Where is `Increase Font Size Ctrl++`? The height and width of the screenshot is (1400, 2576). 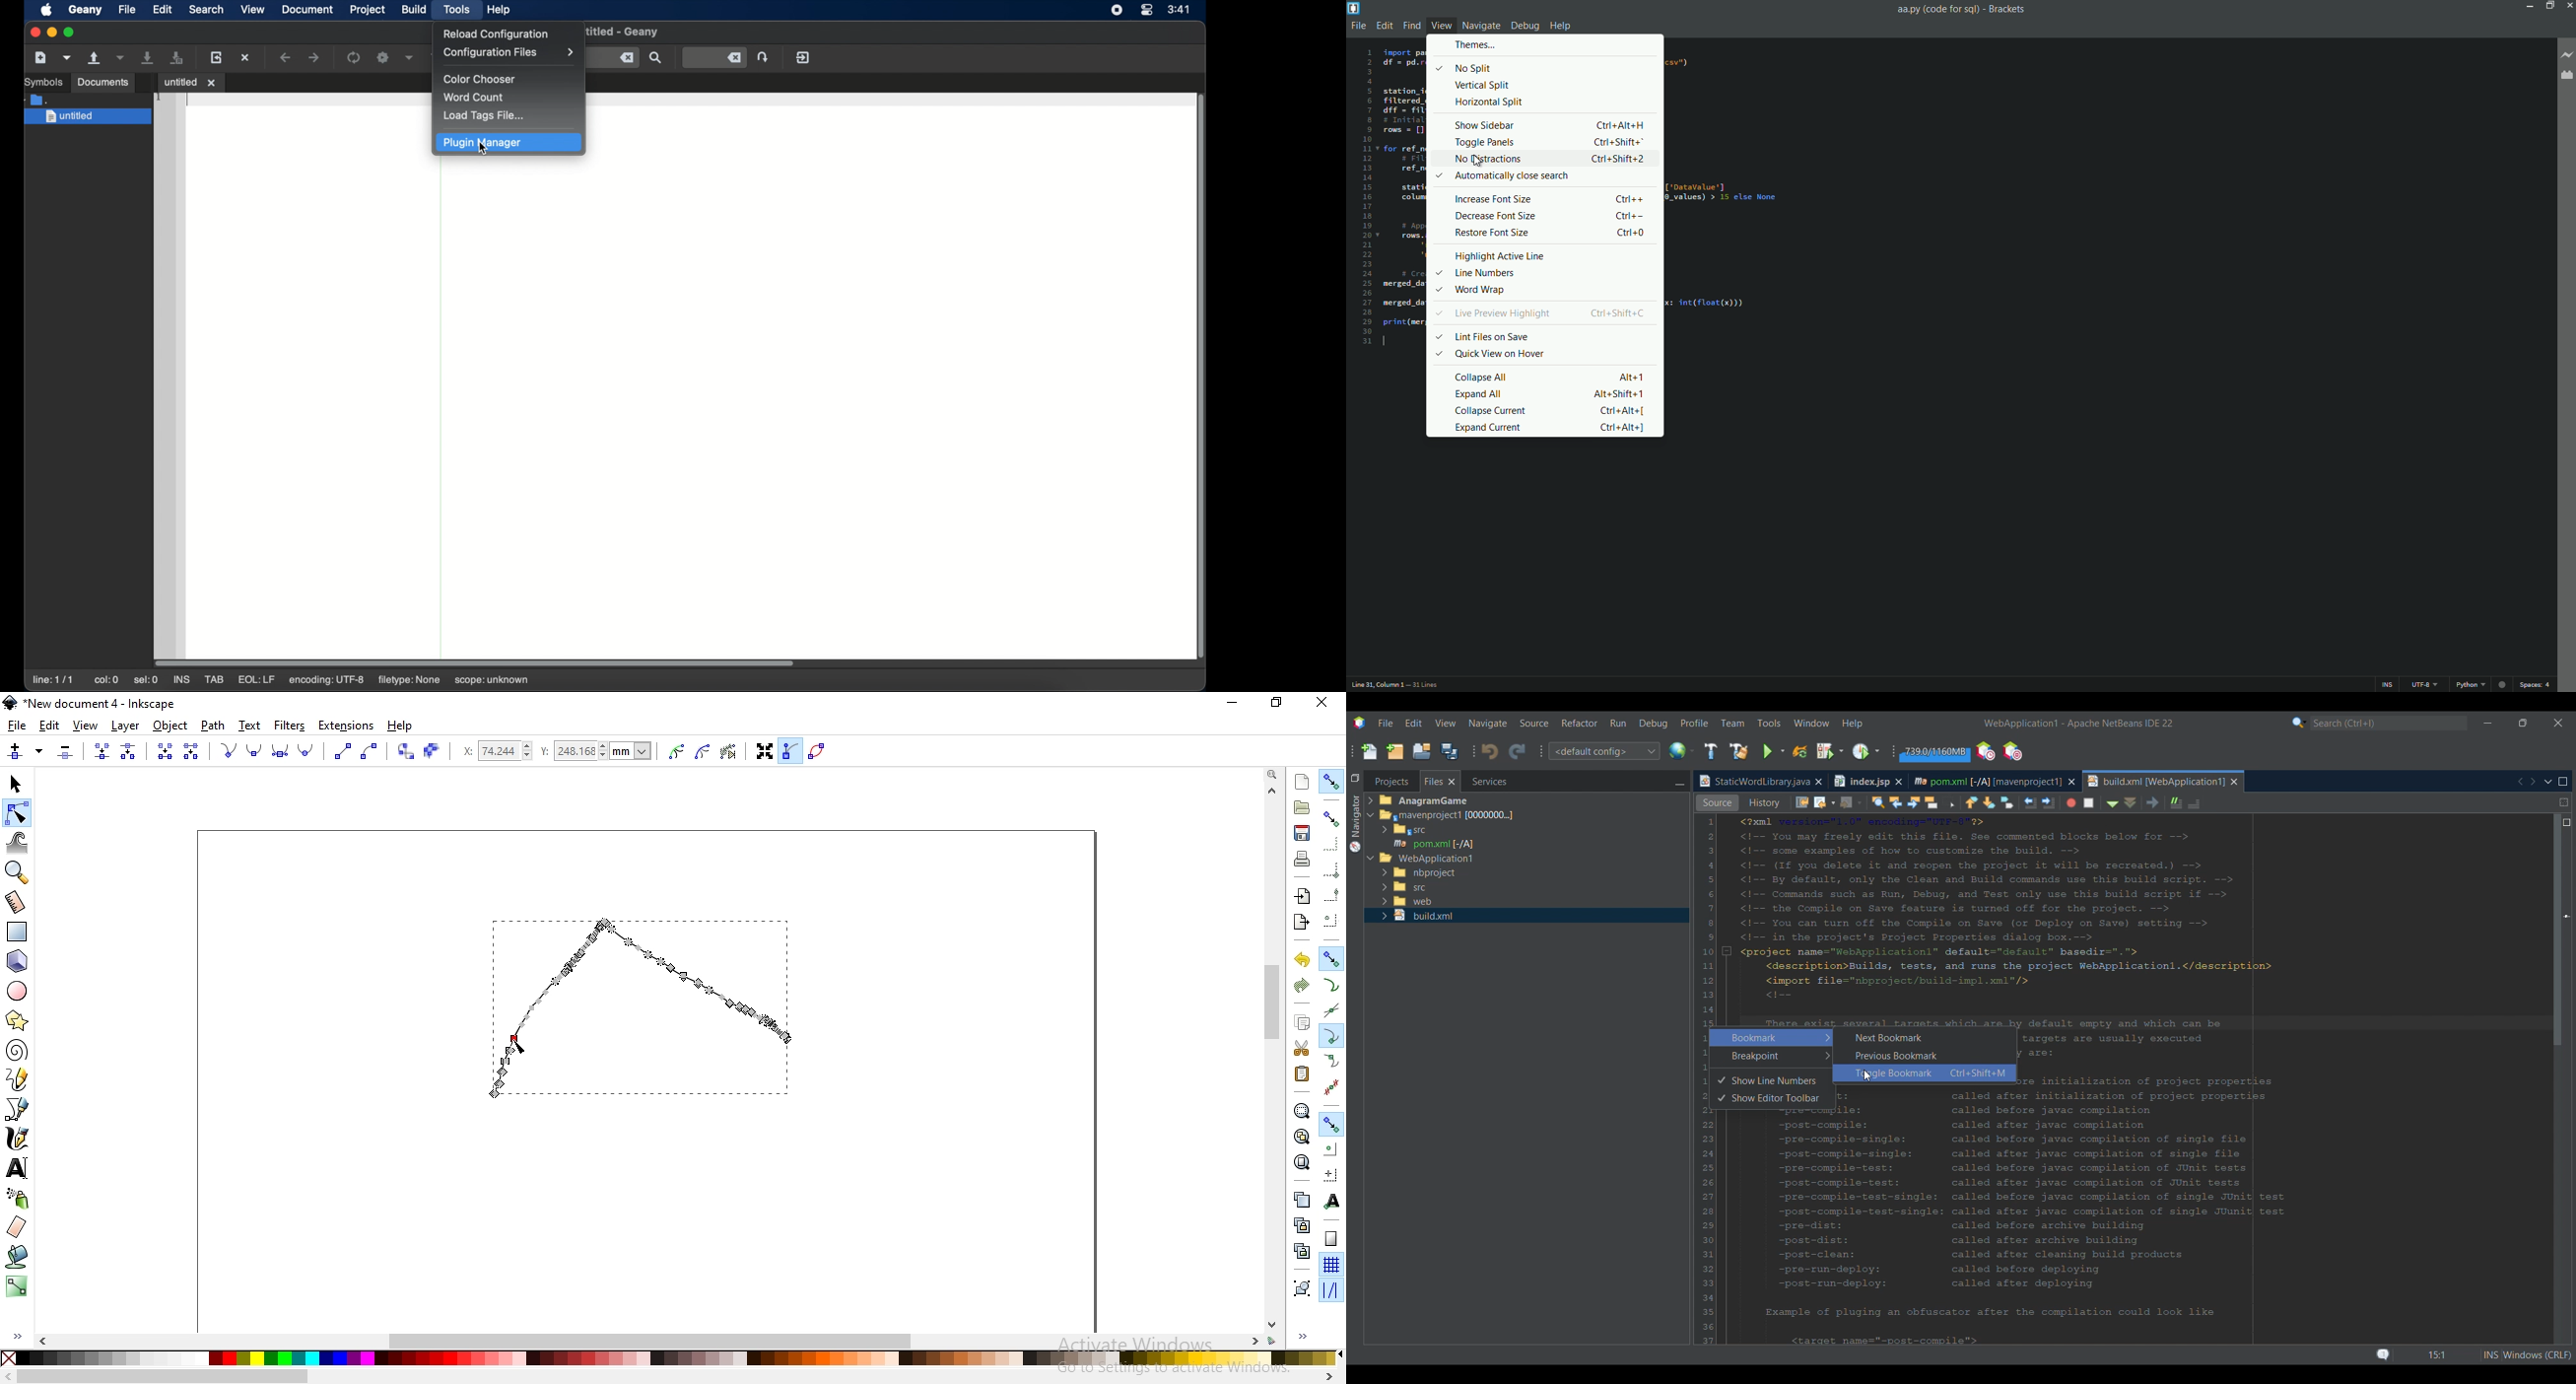
Increase Font Size Ctrl++ is located at coordinates (1552, 197).